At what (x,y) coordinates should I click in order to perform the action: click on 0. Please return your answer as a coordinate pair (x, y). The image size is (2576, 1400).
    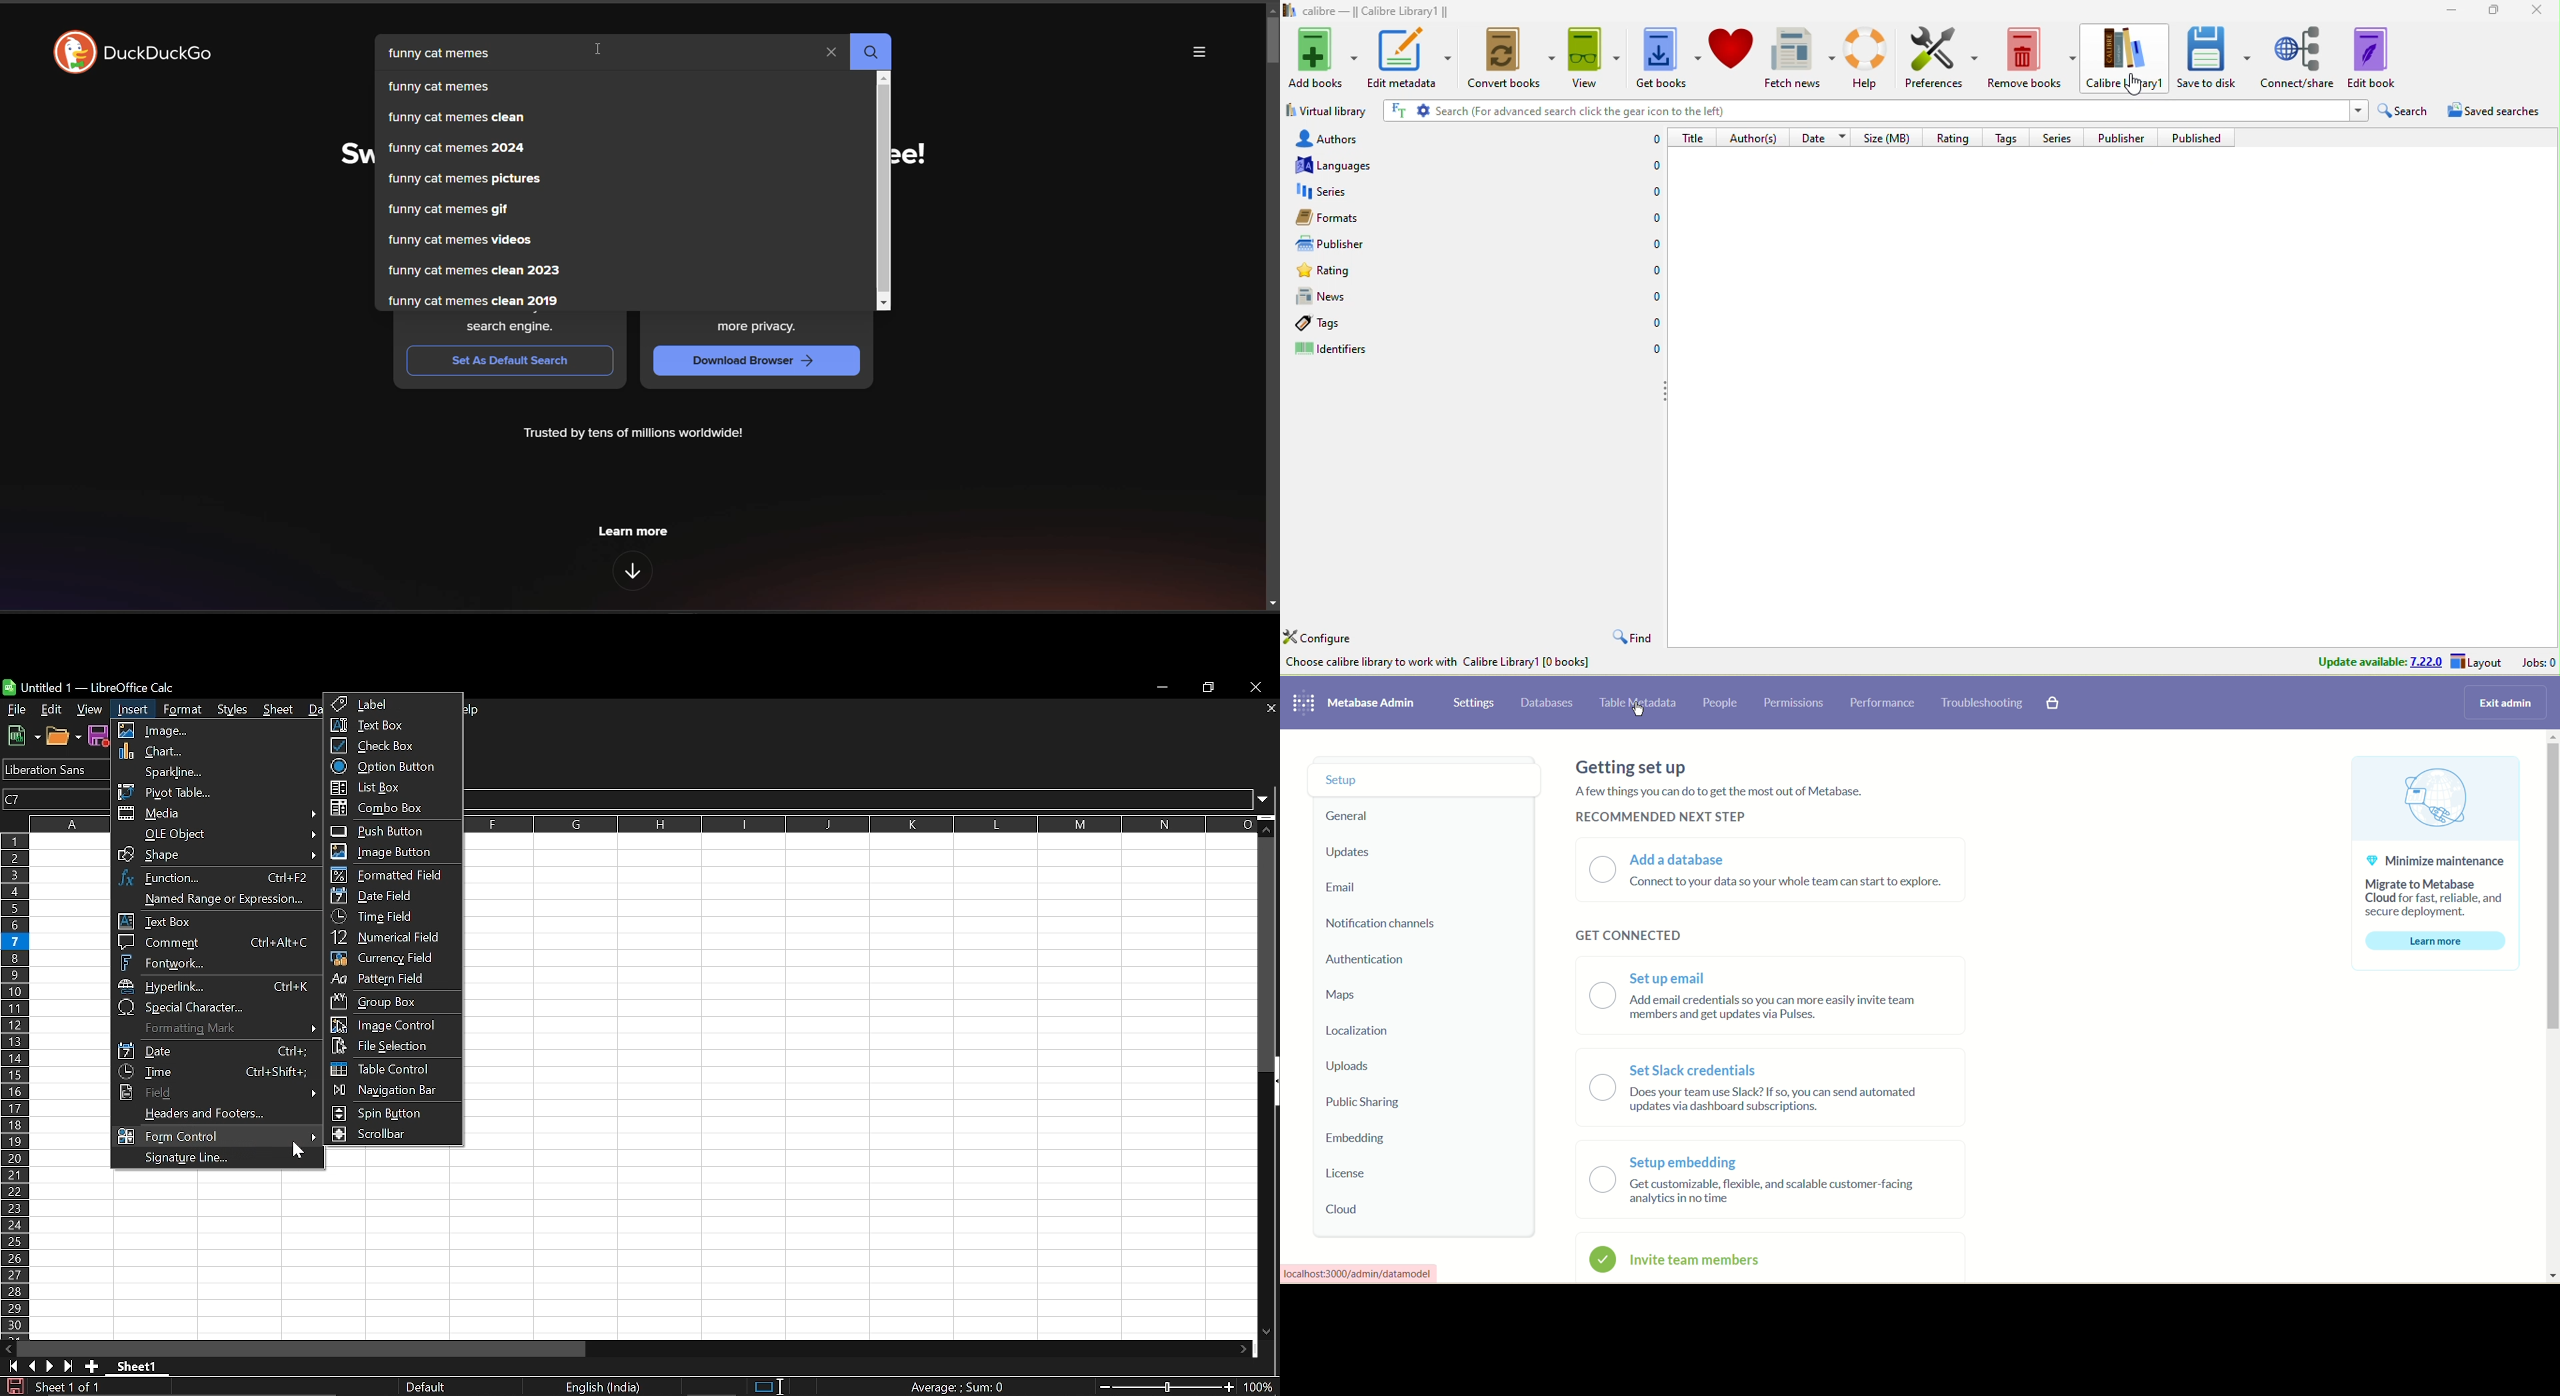
    Looking at the image, I should click on (1652, 351).